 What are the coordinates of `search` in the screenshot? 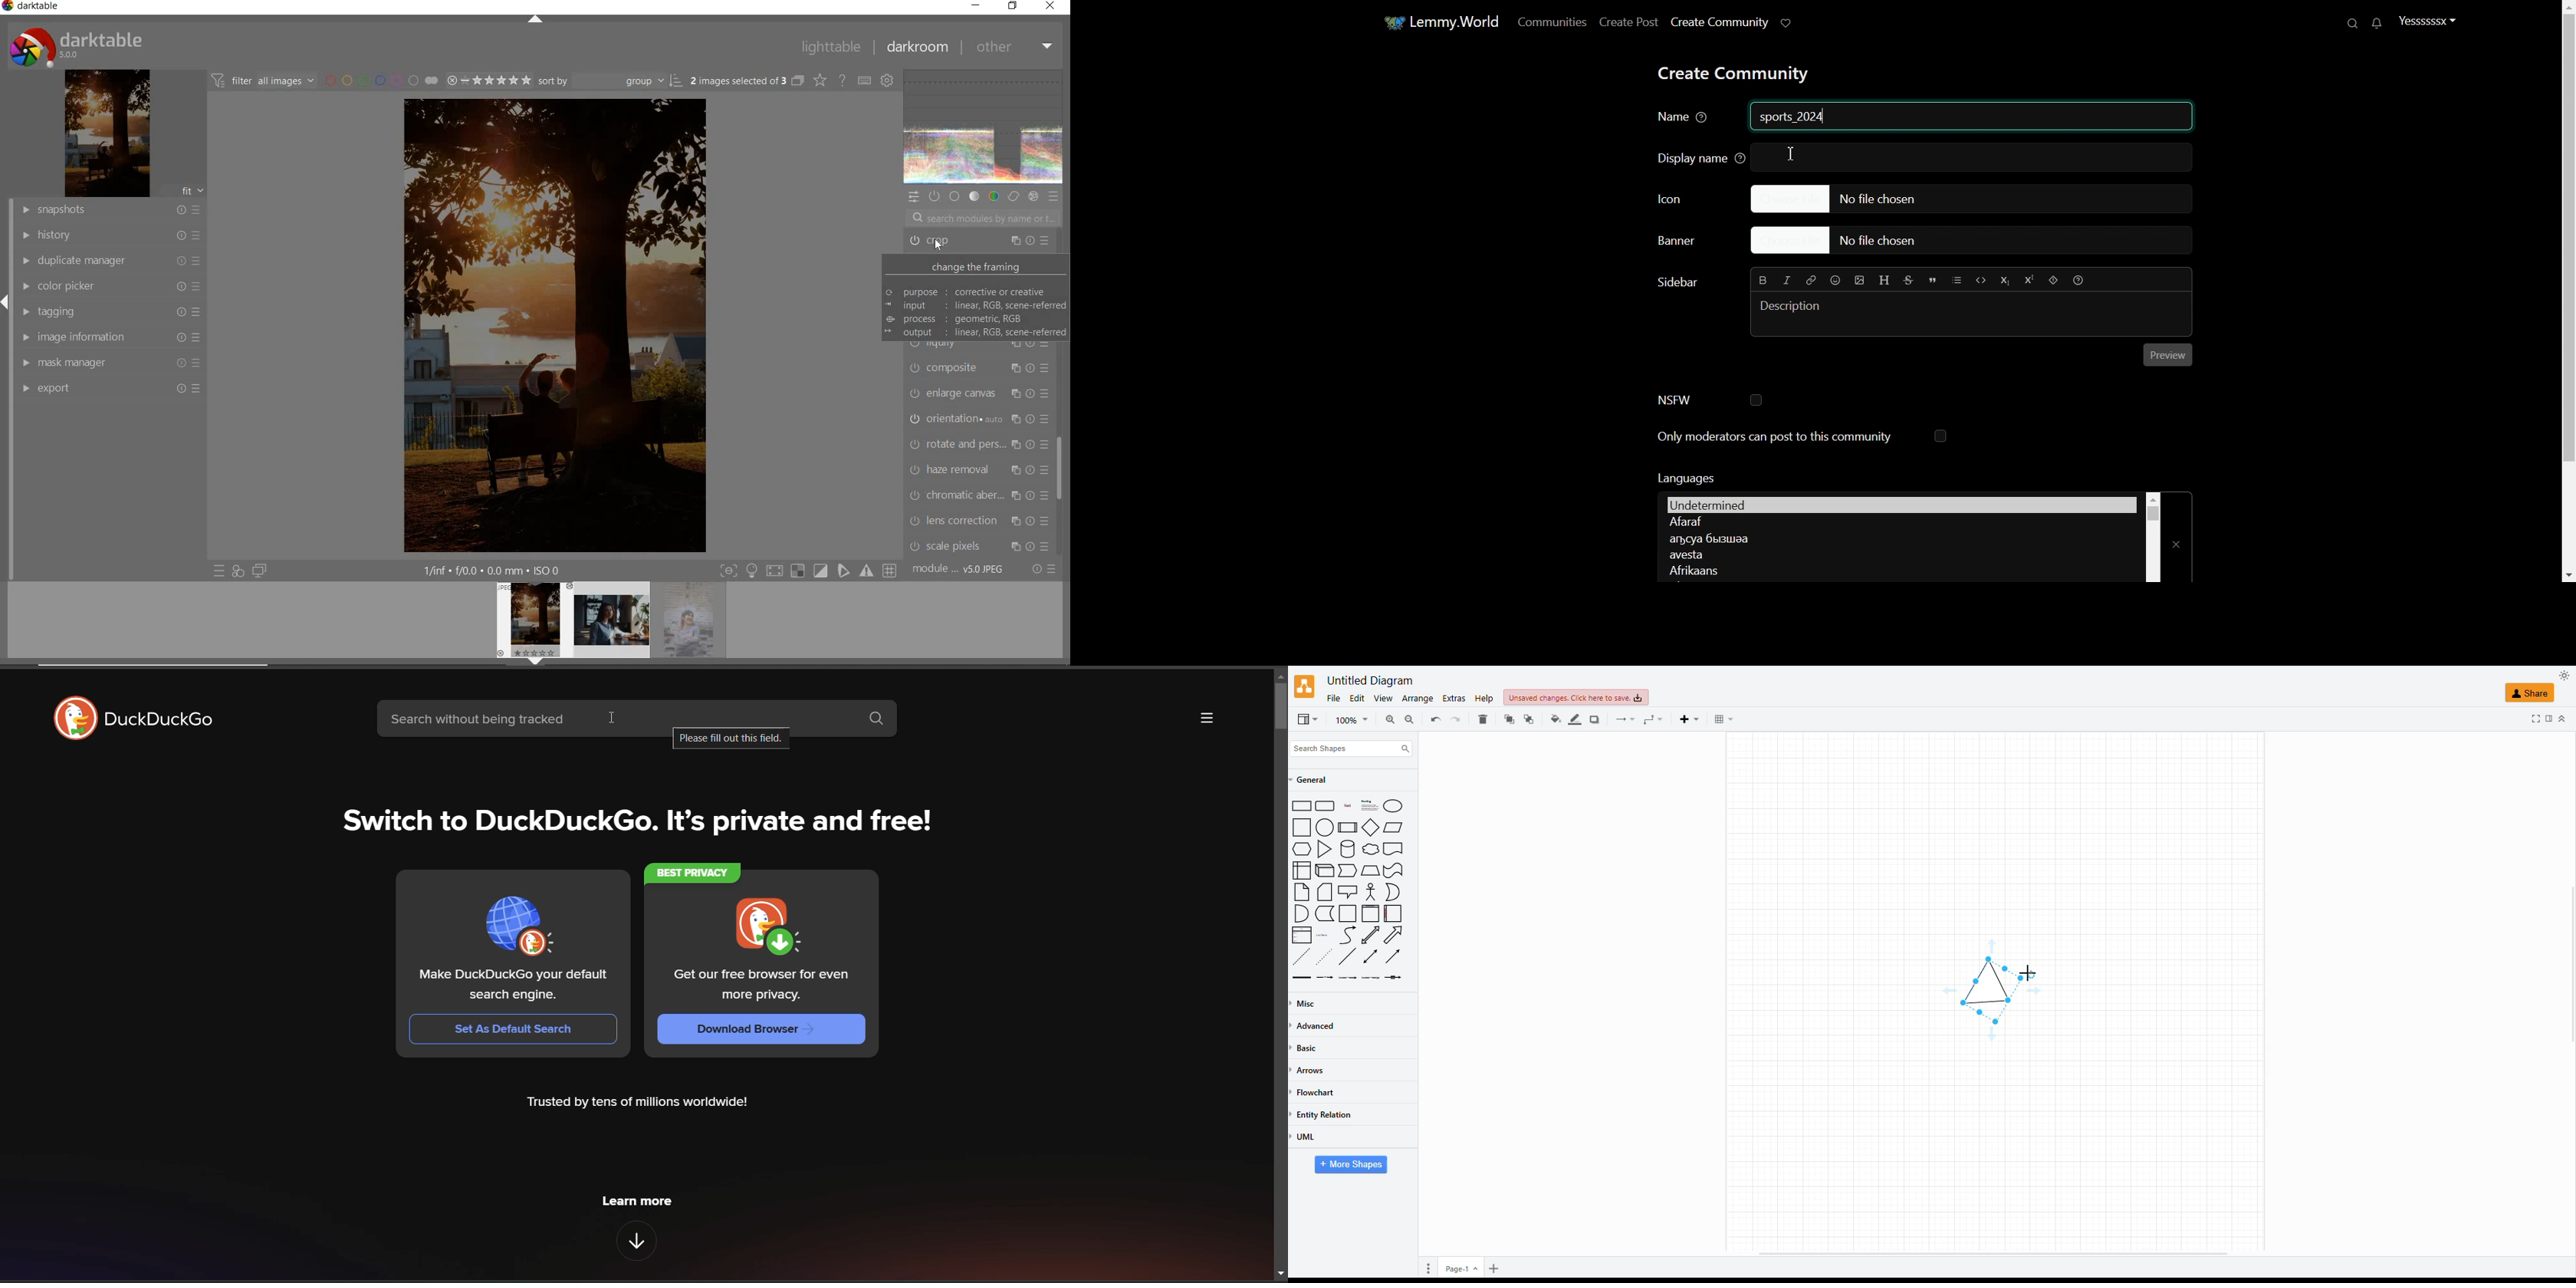 It's located at (1353, 746).